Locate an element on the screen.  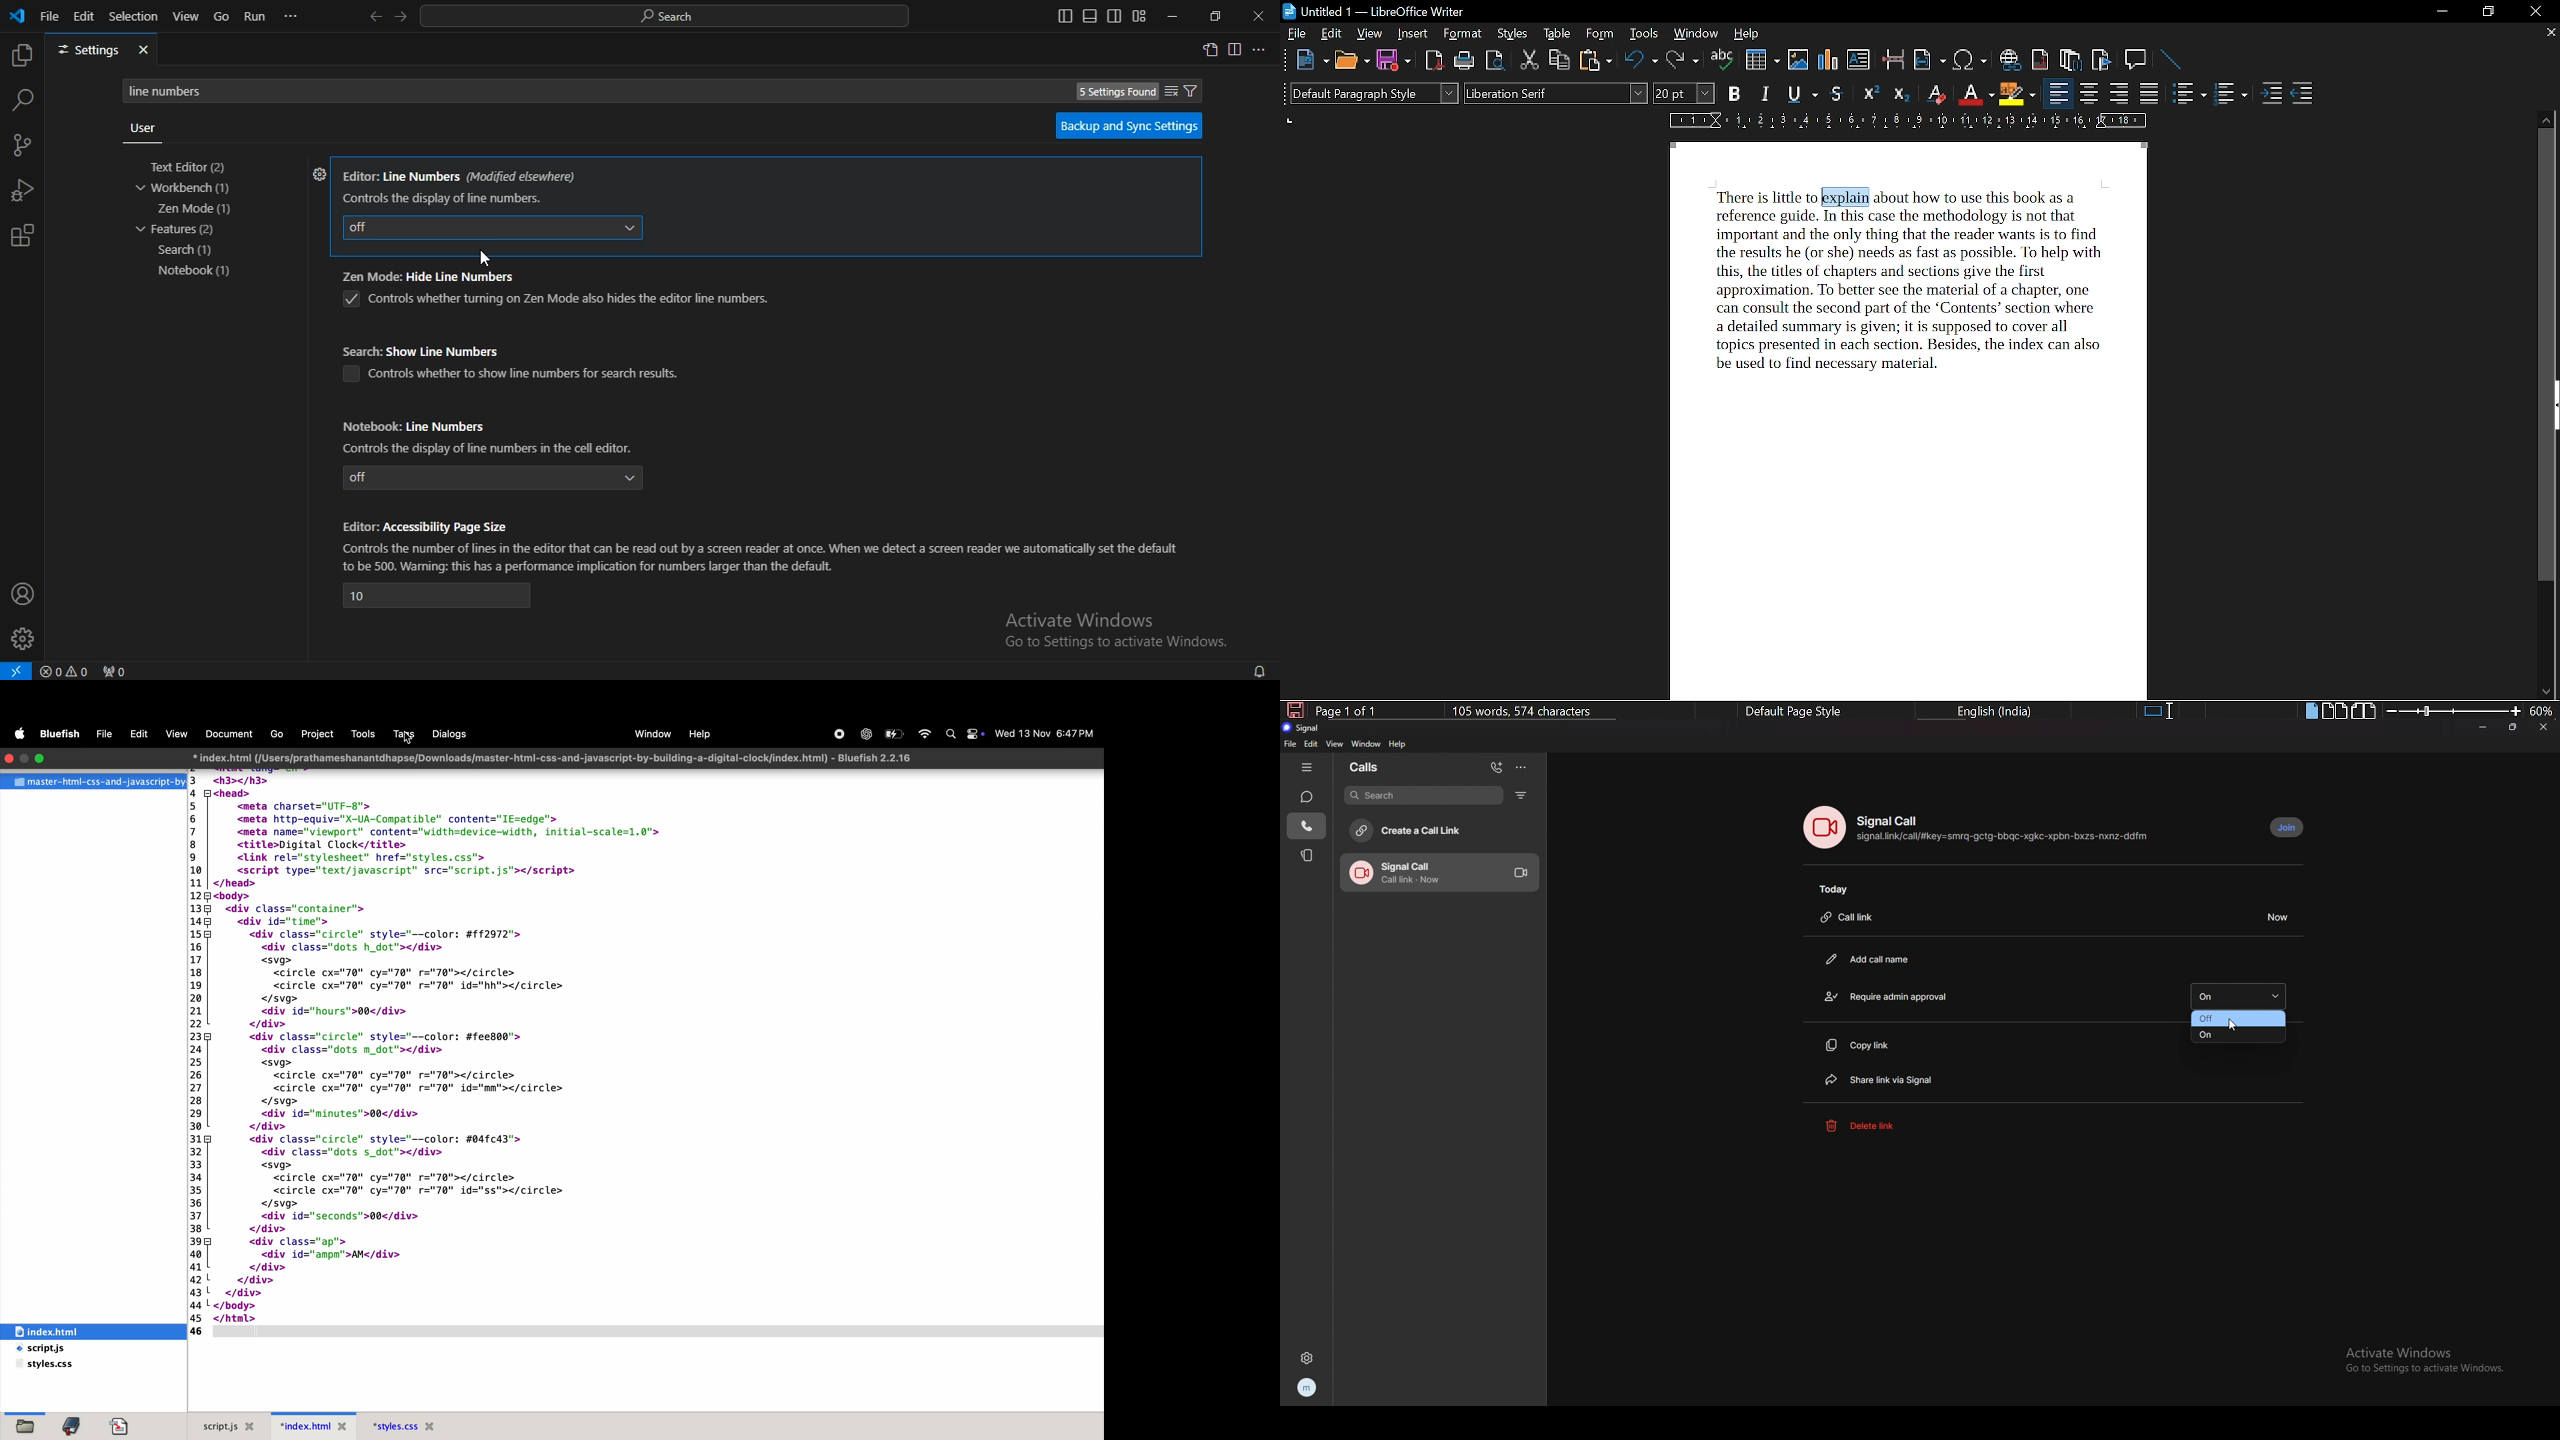
Default page style is located at coordinates (1792, 711).